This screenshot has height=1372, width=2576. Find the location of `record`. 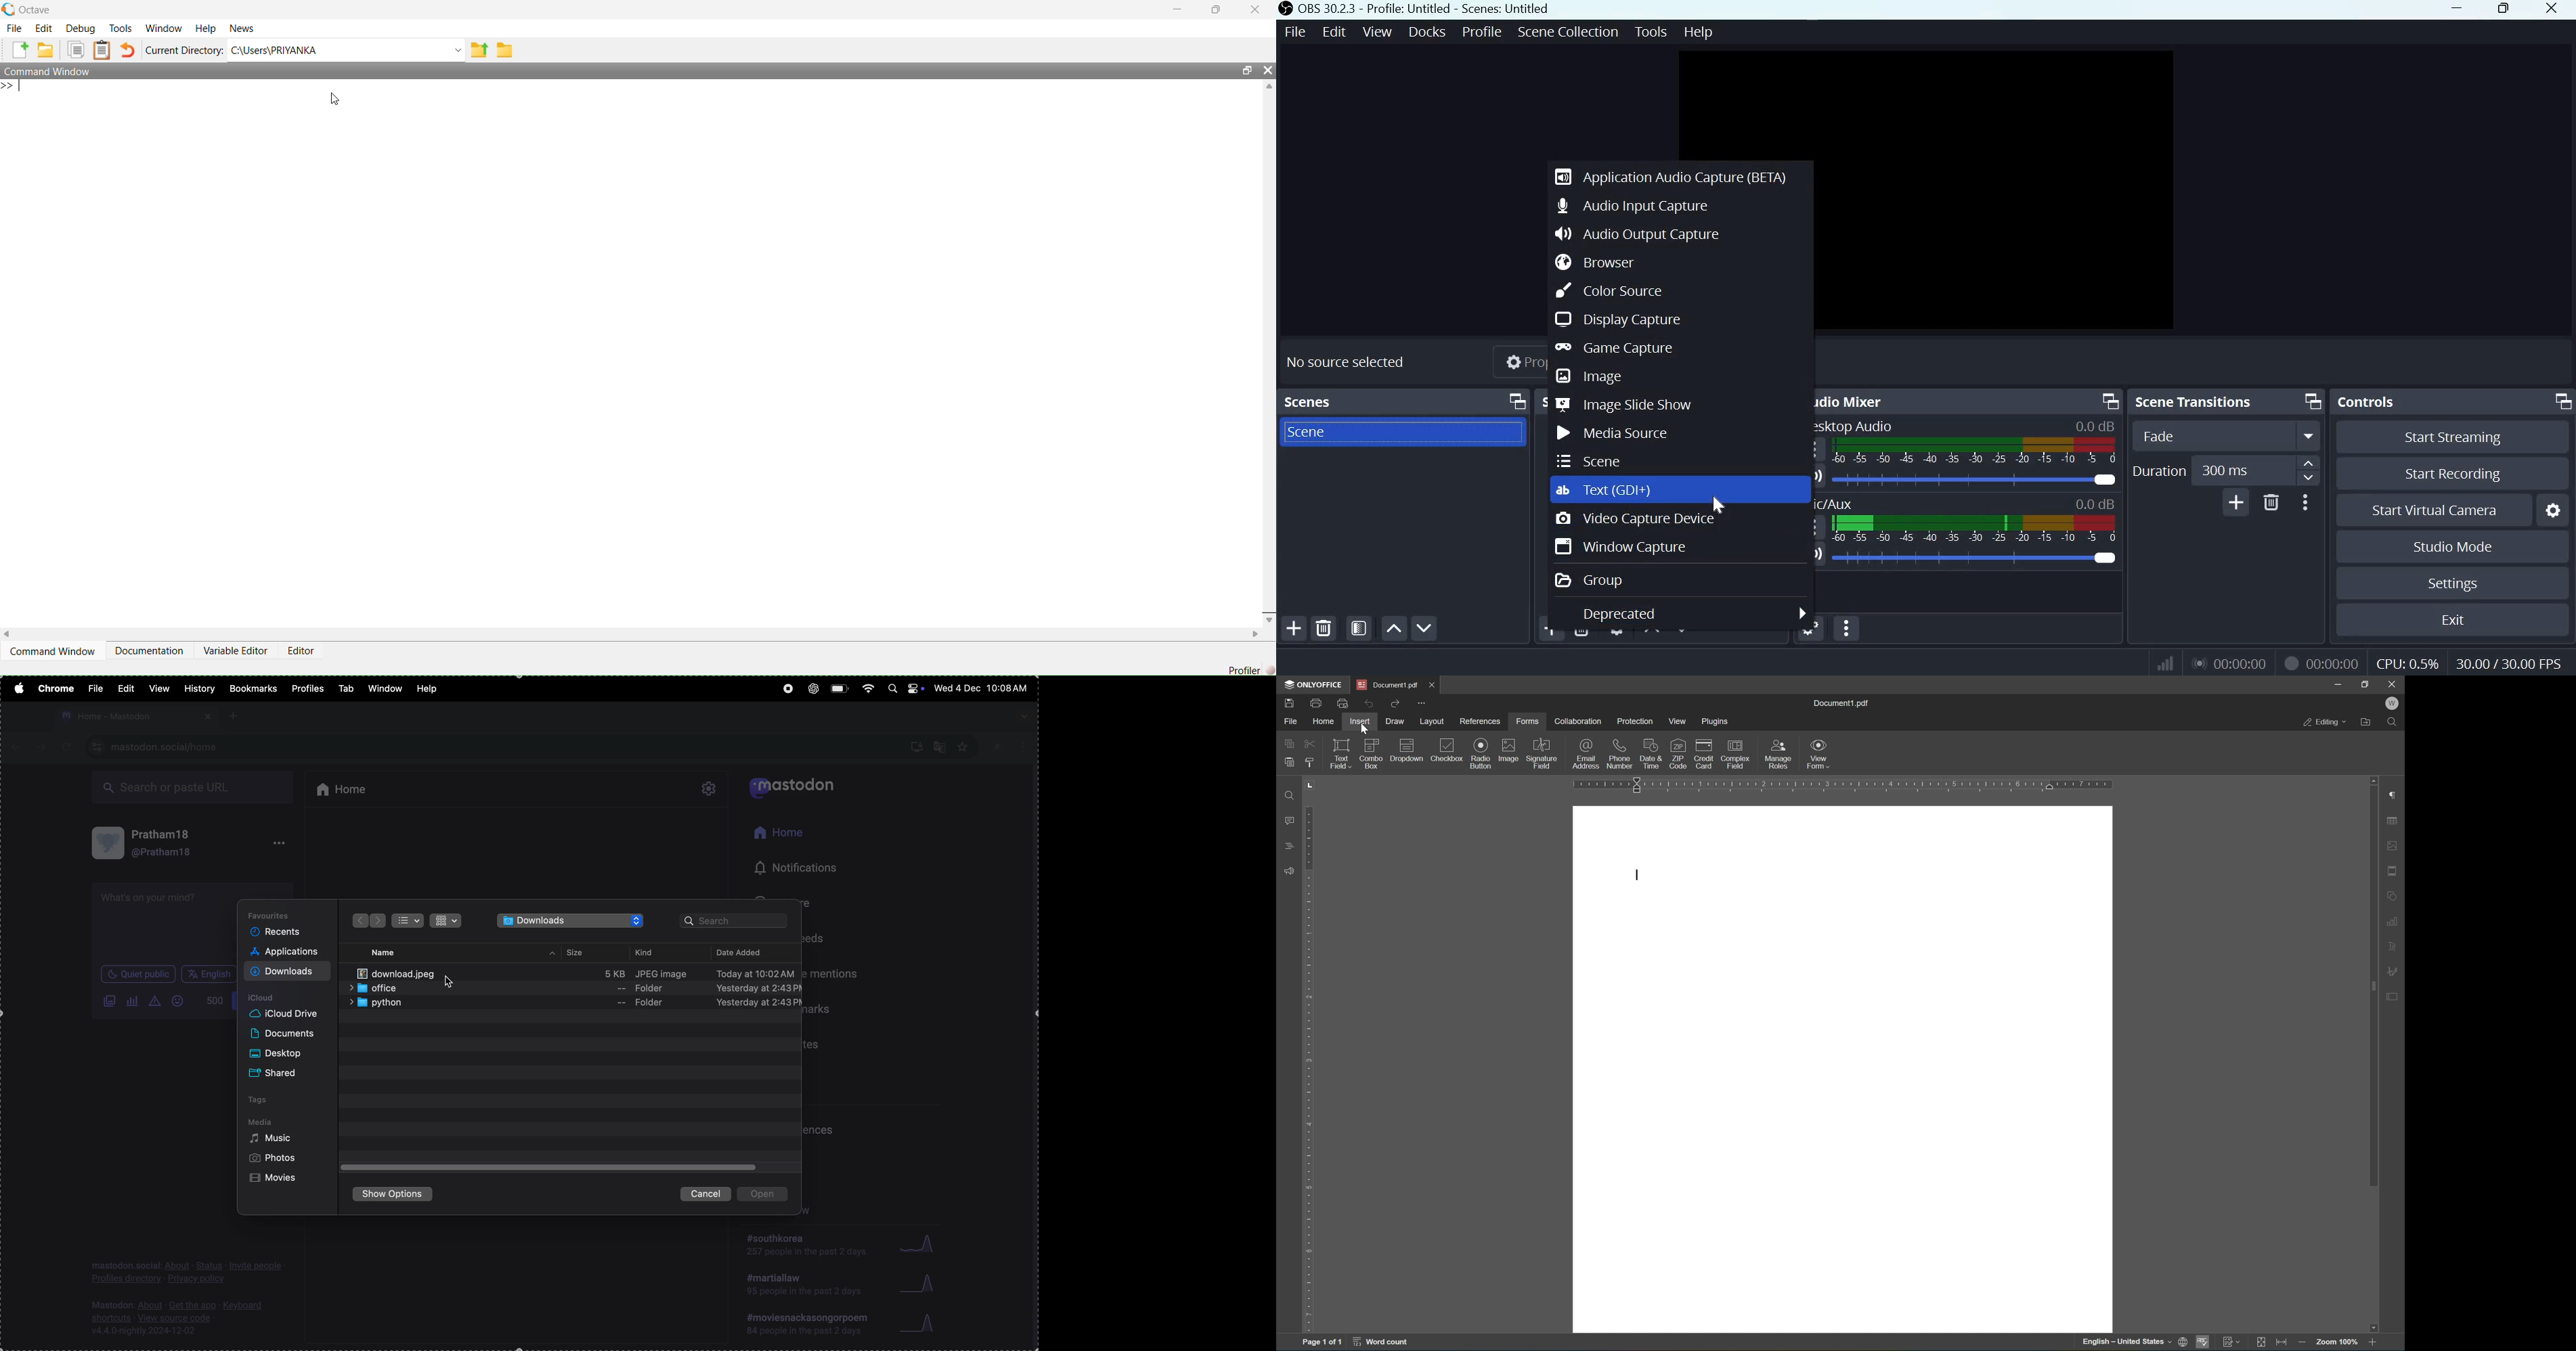

record is located at coordinates (784, 690).